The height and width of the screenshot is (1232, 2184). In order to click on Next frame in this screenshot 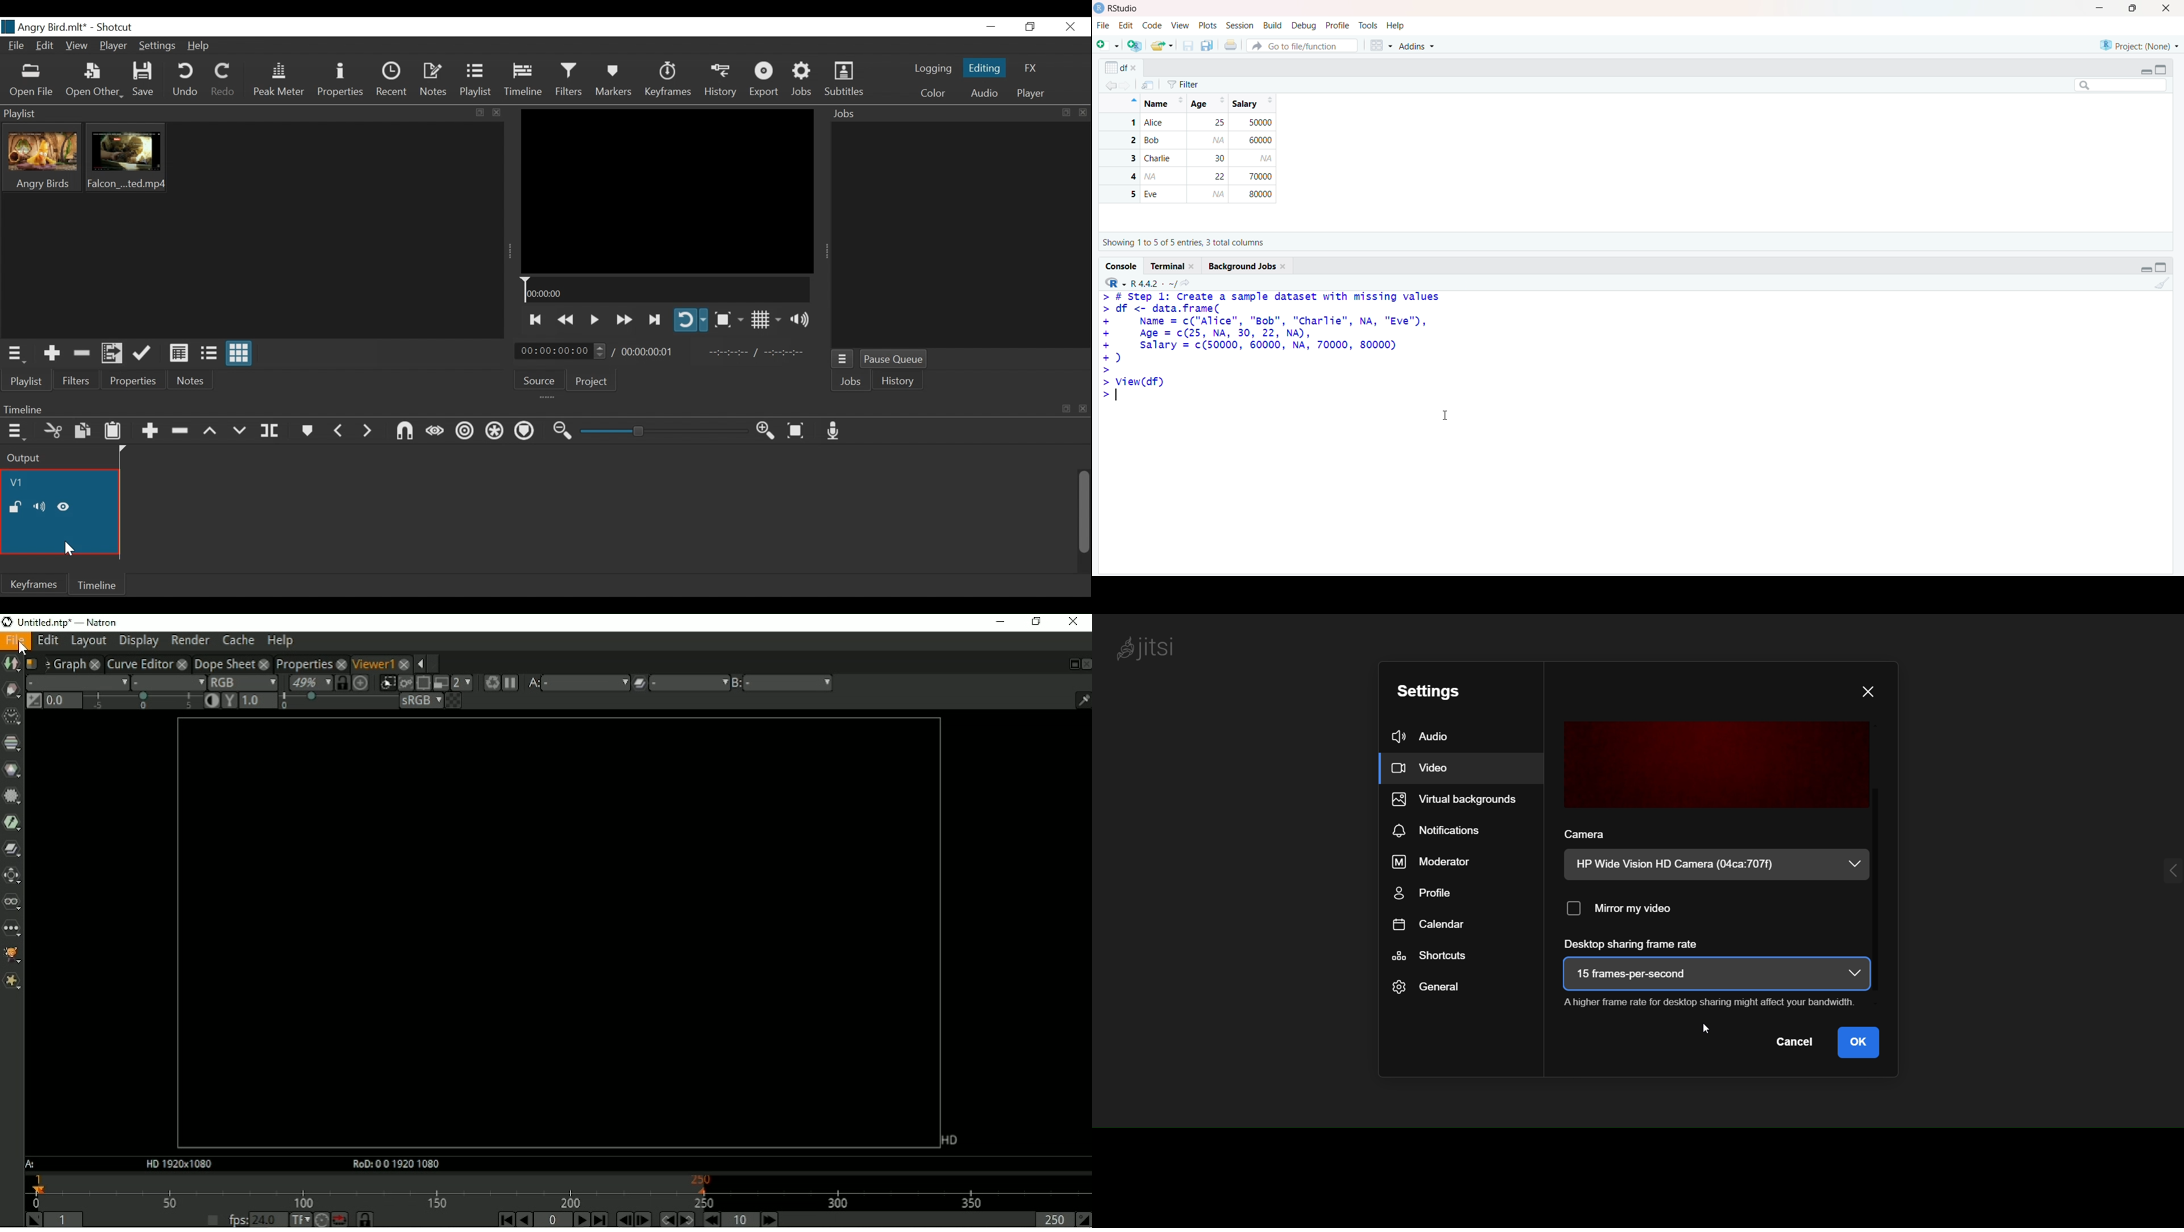, I will do `click(643, 1219)`.